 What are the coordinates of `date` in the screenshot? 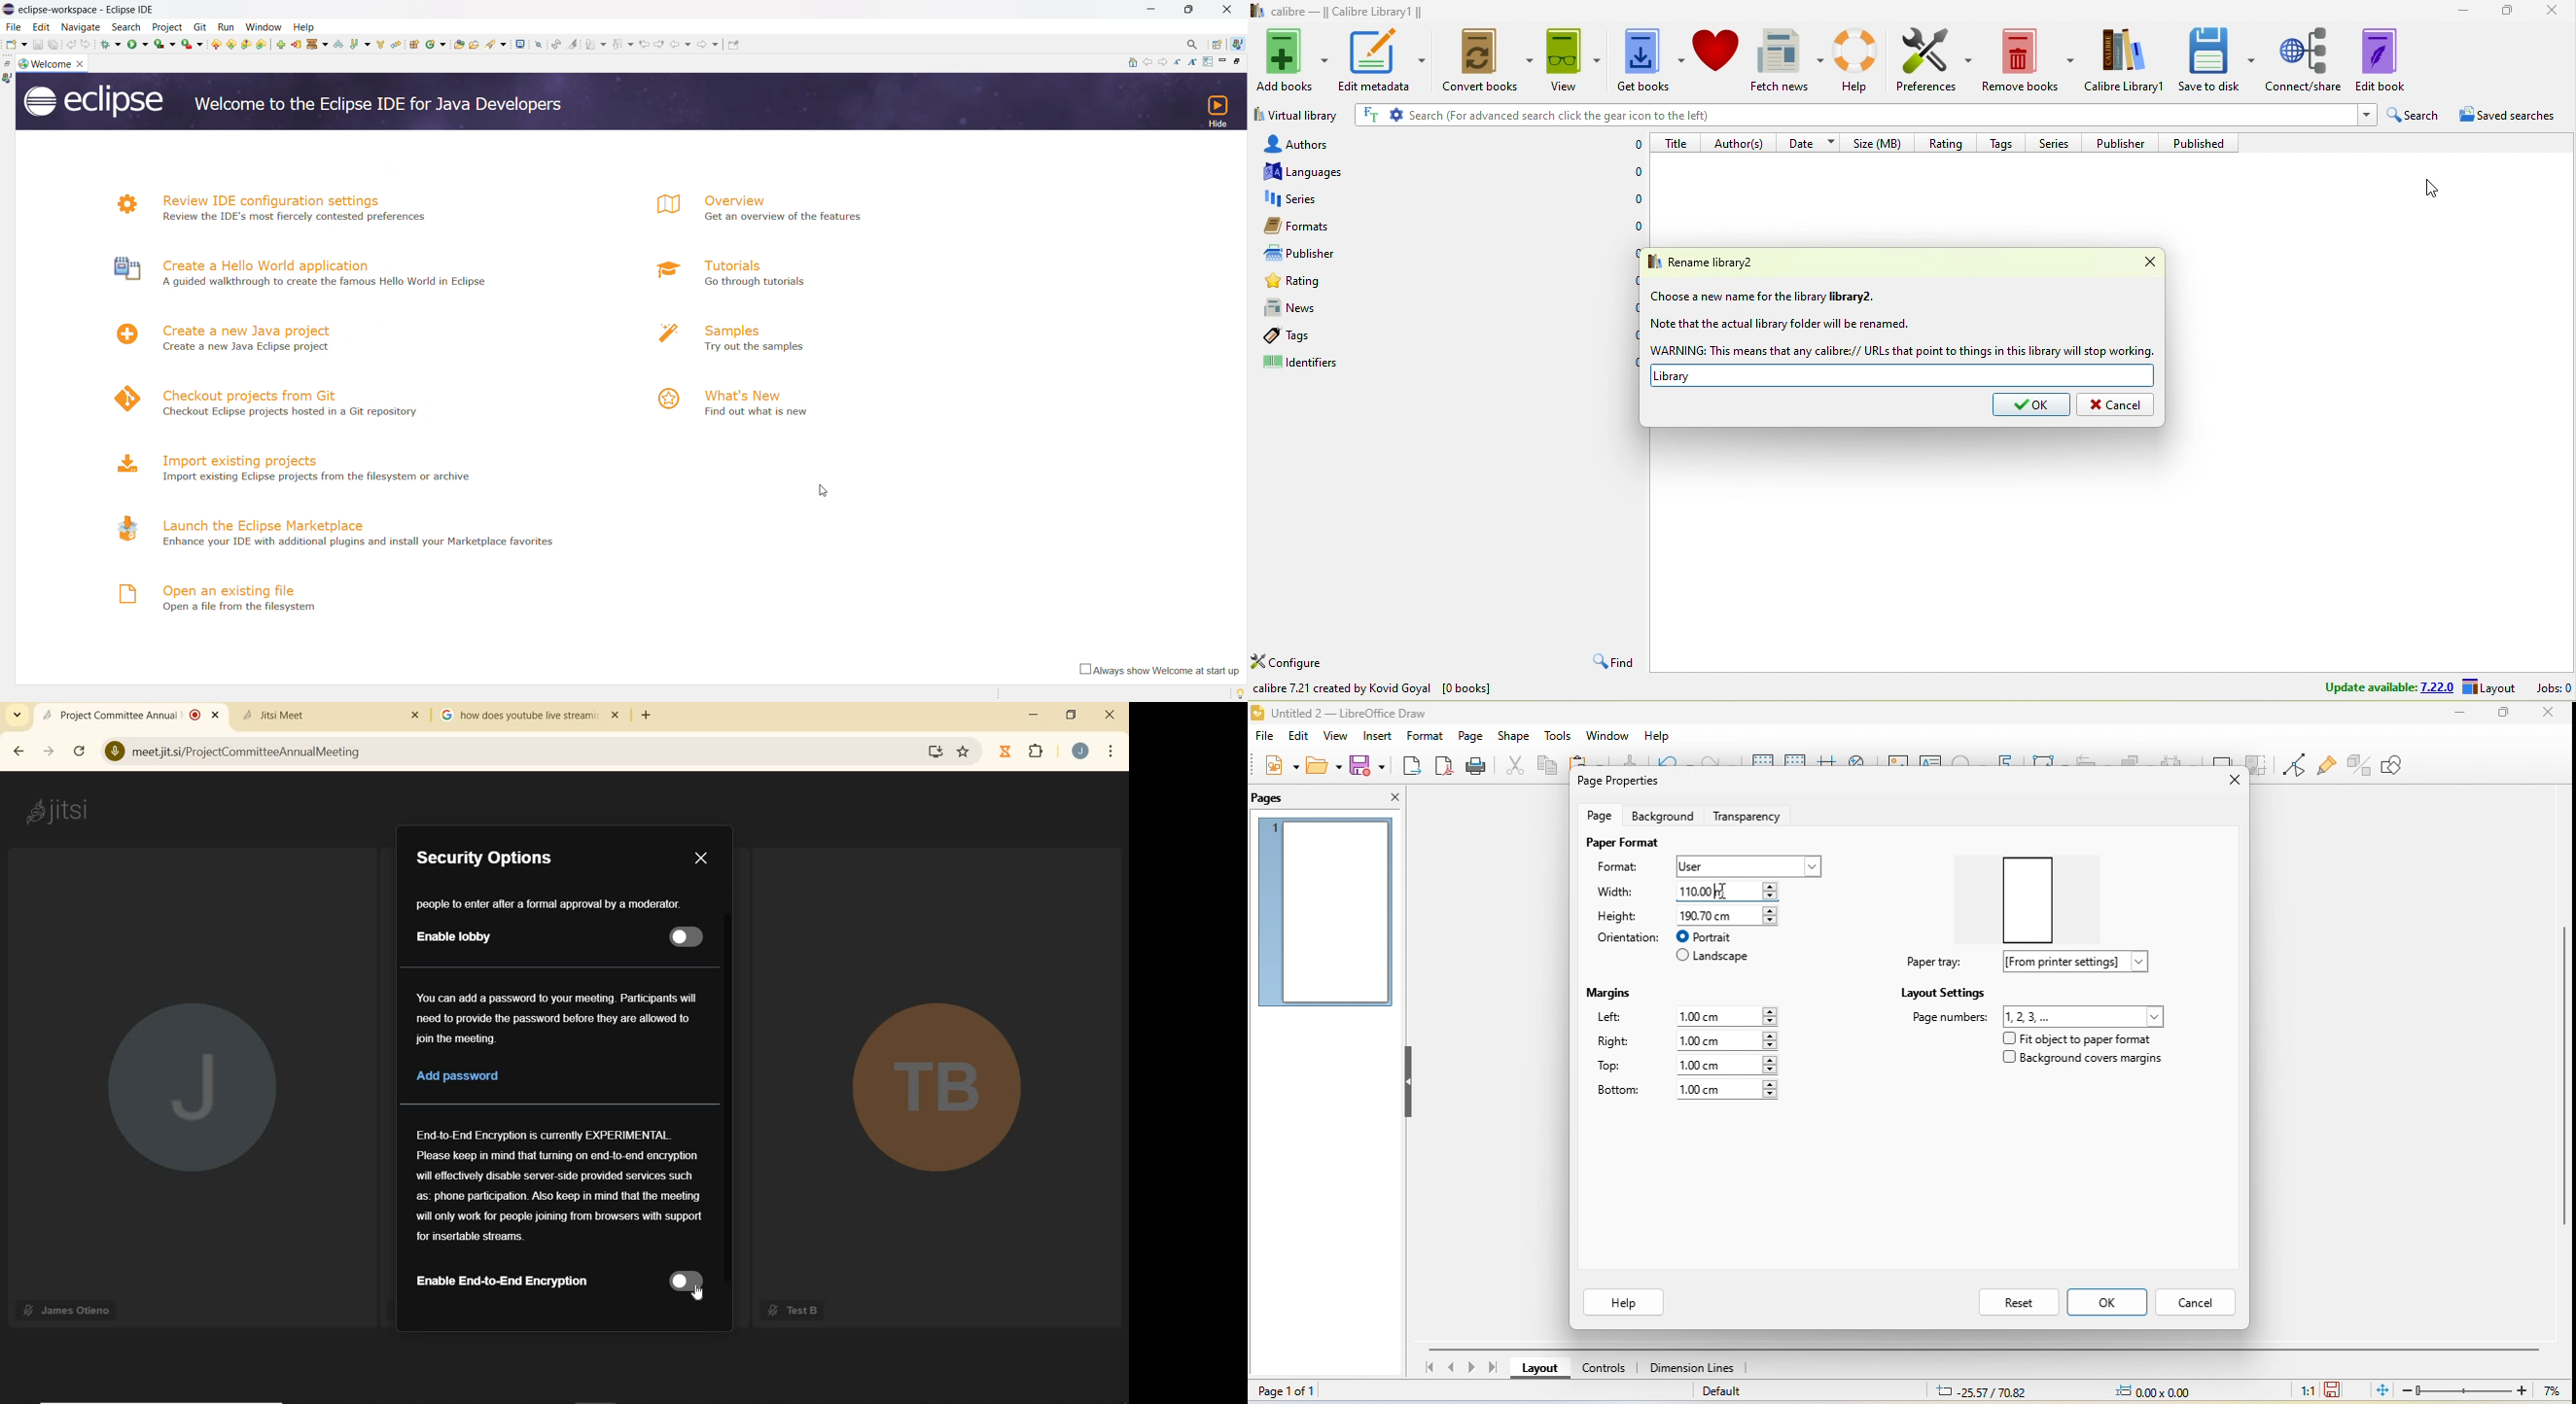 It's located at (1812, 141).